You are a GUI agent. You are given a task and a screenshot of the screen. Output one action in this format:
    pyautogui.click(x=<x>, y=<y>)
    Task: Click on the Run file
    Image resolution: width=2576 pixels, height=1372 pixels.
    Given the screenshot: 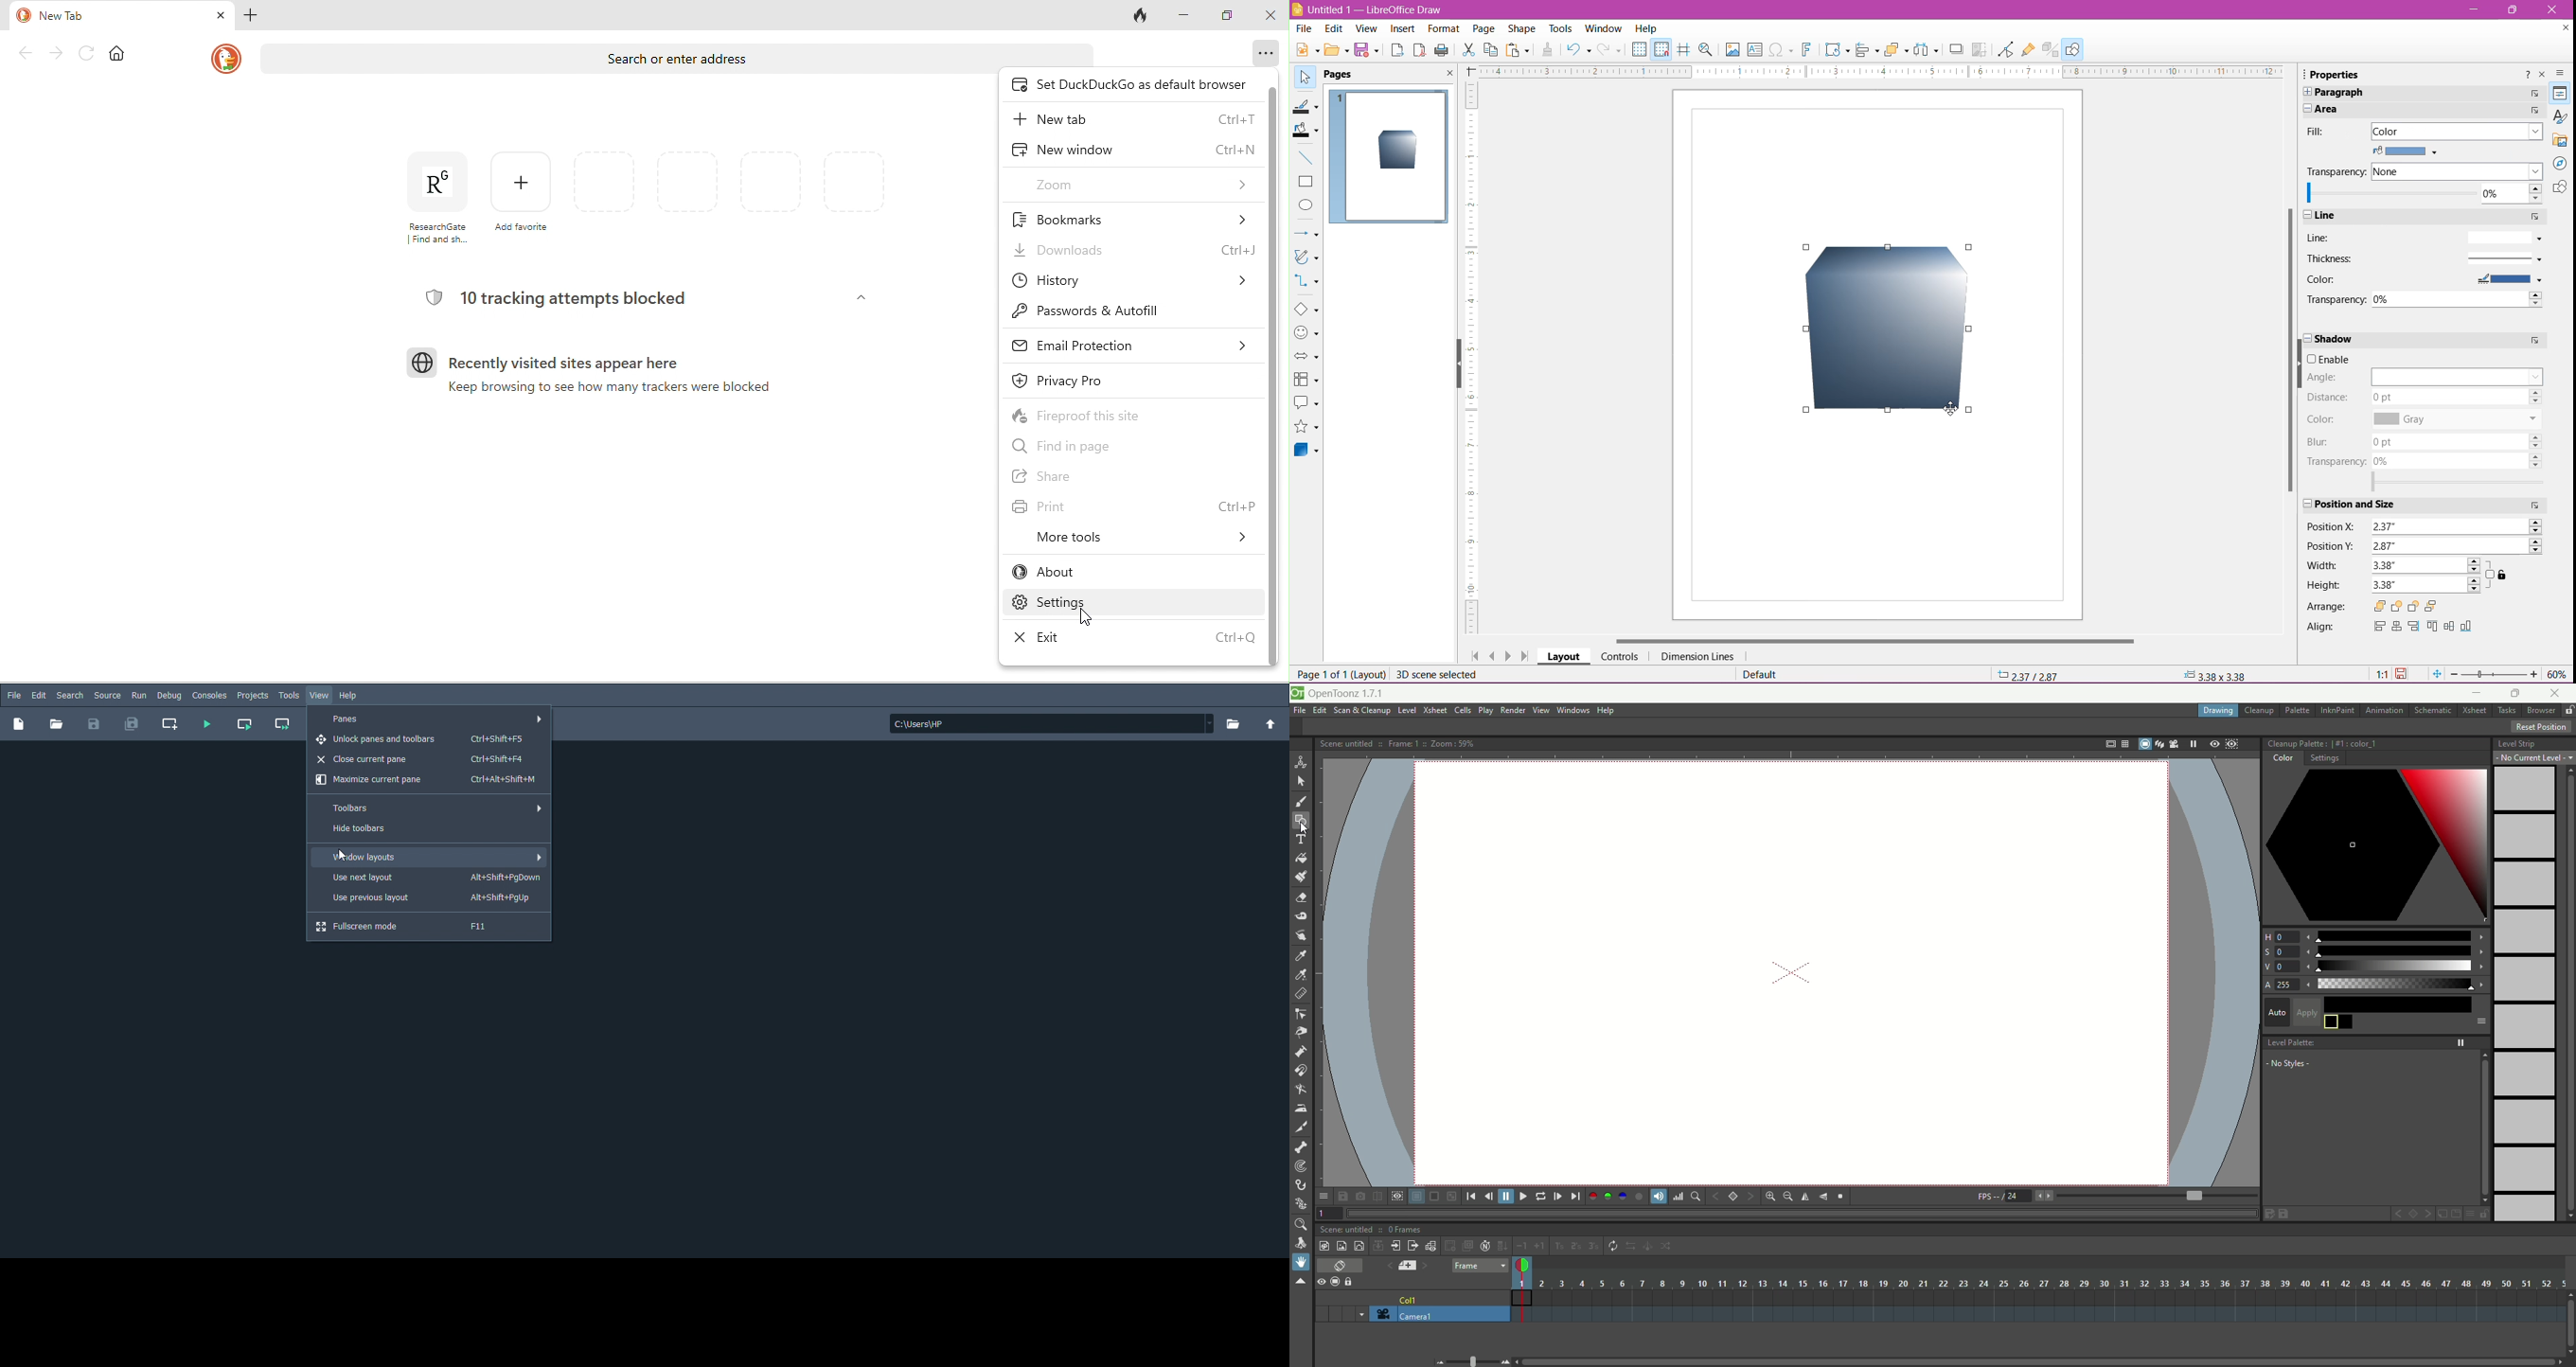 What is the action you would take?
    pyautogui.click(x=207, y=724)
    